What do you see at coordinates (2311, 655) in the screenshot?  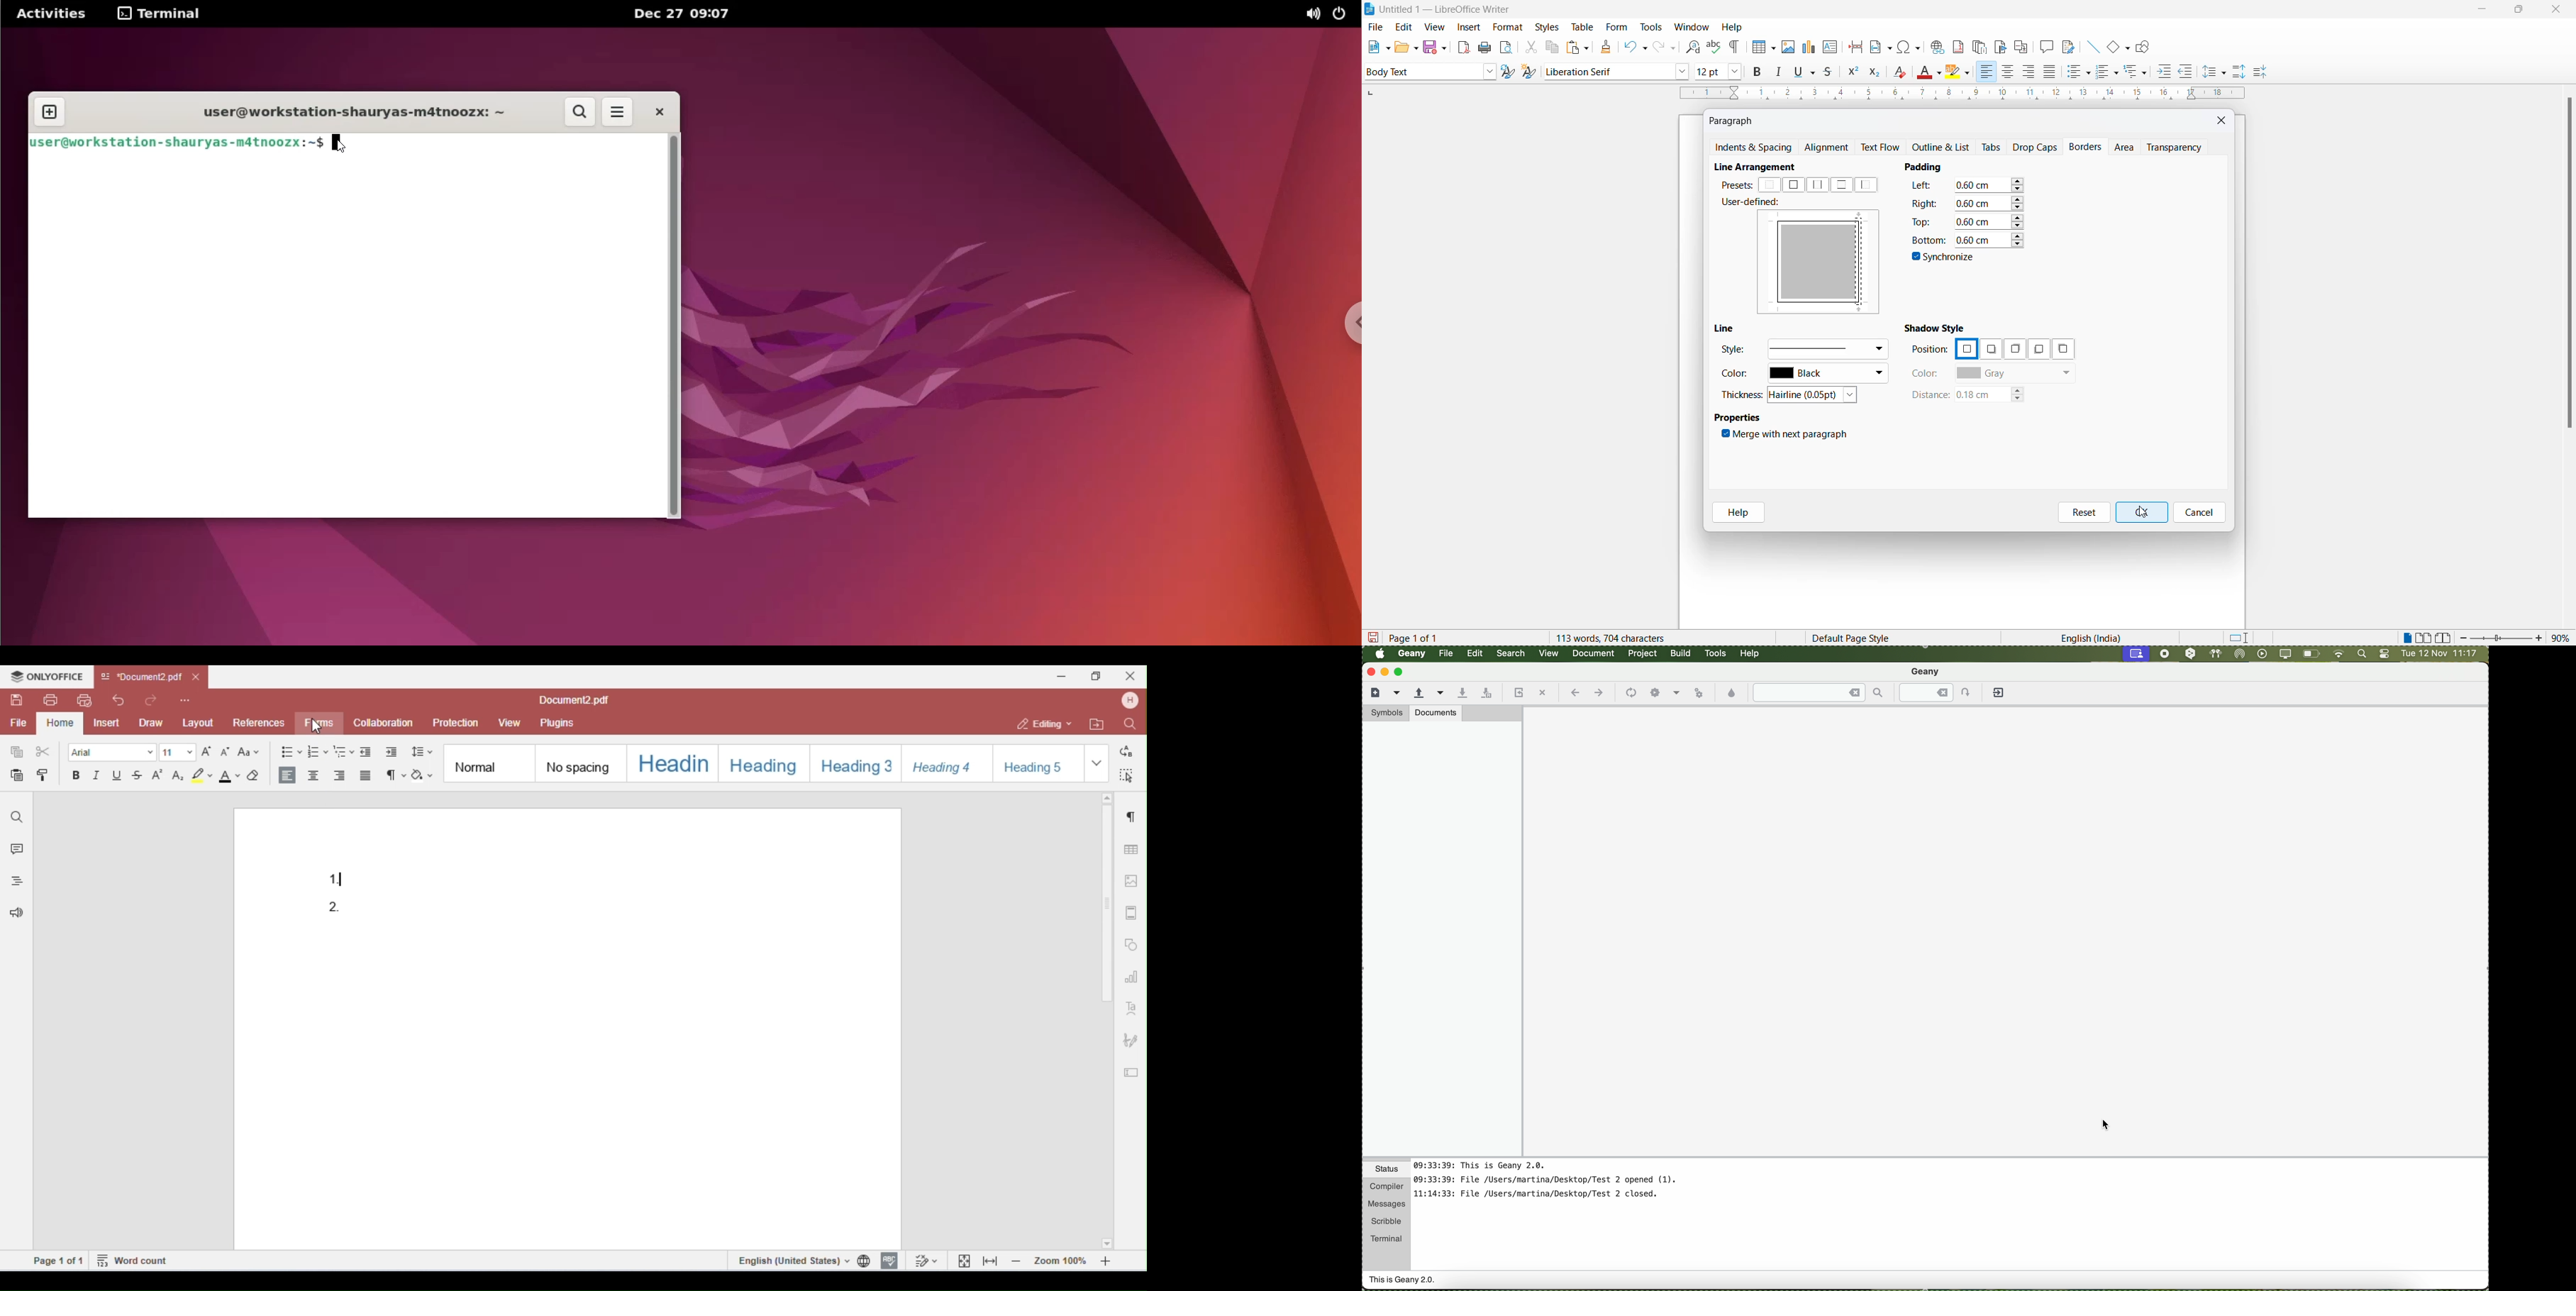 I see `battery` at bounding box center [2311, 655].